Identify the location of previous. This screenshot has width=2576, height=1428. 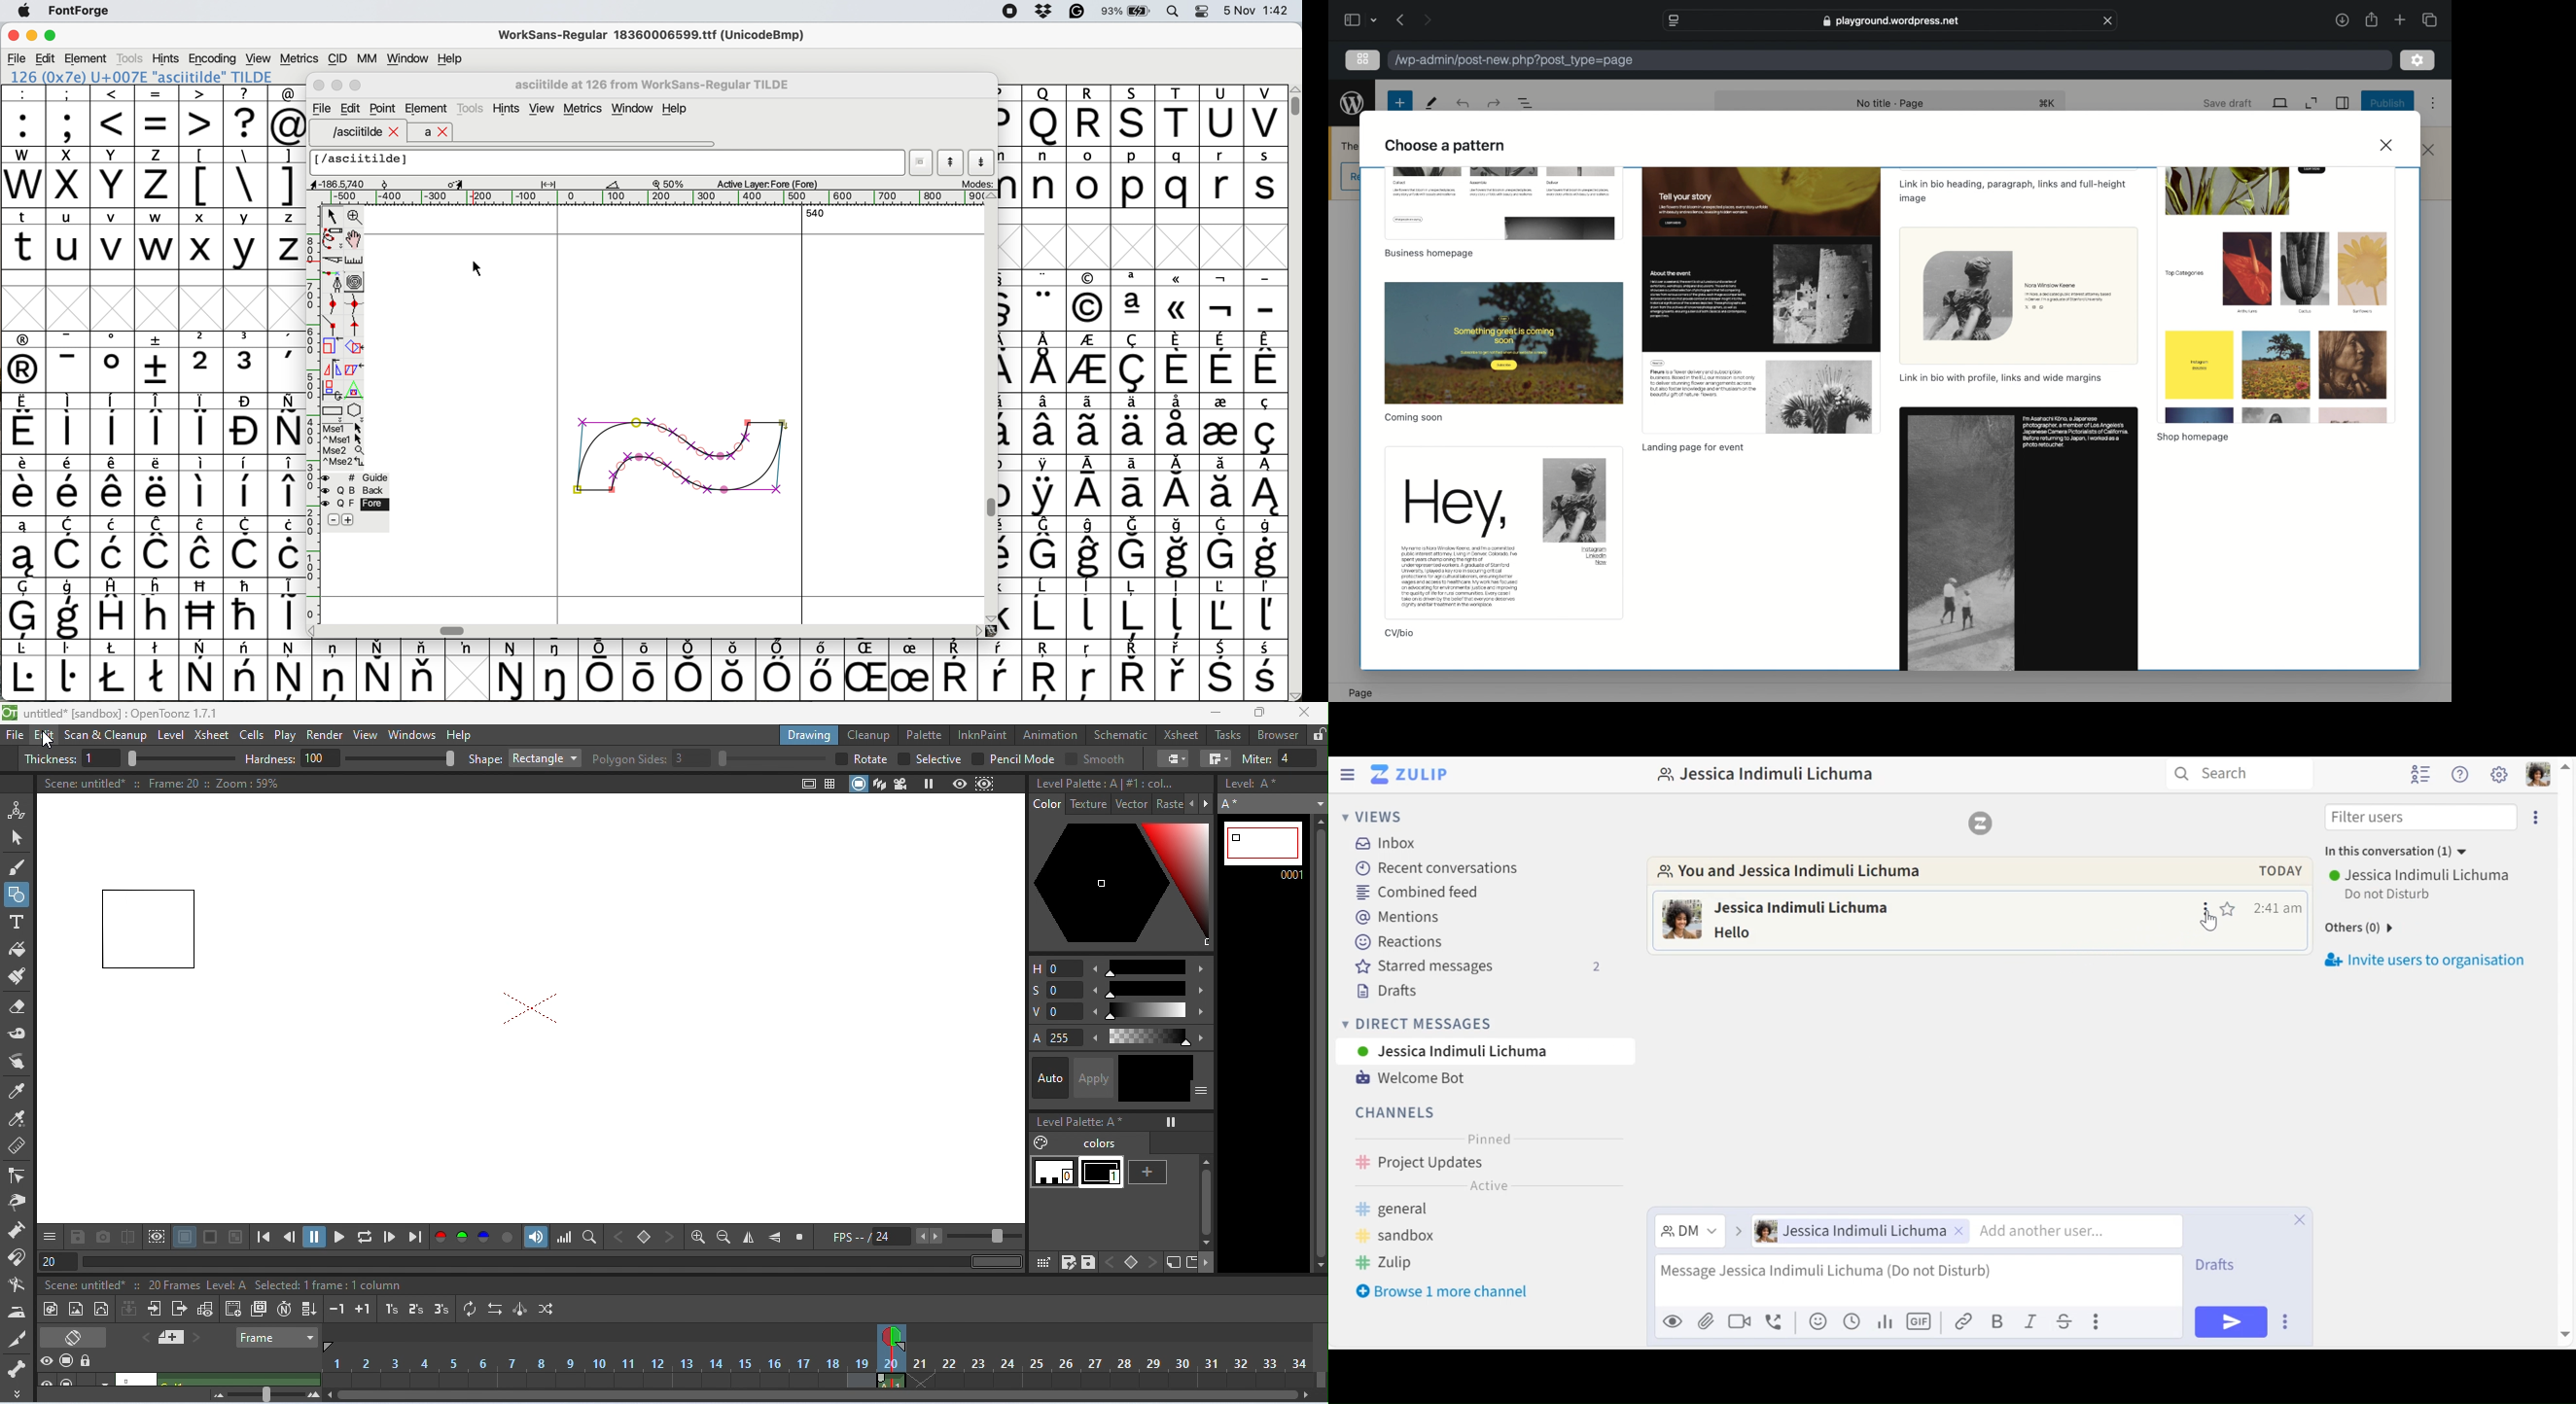
(143, 1338).